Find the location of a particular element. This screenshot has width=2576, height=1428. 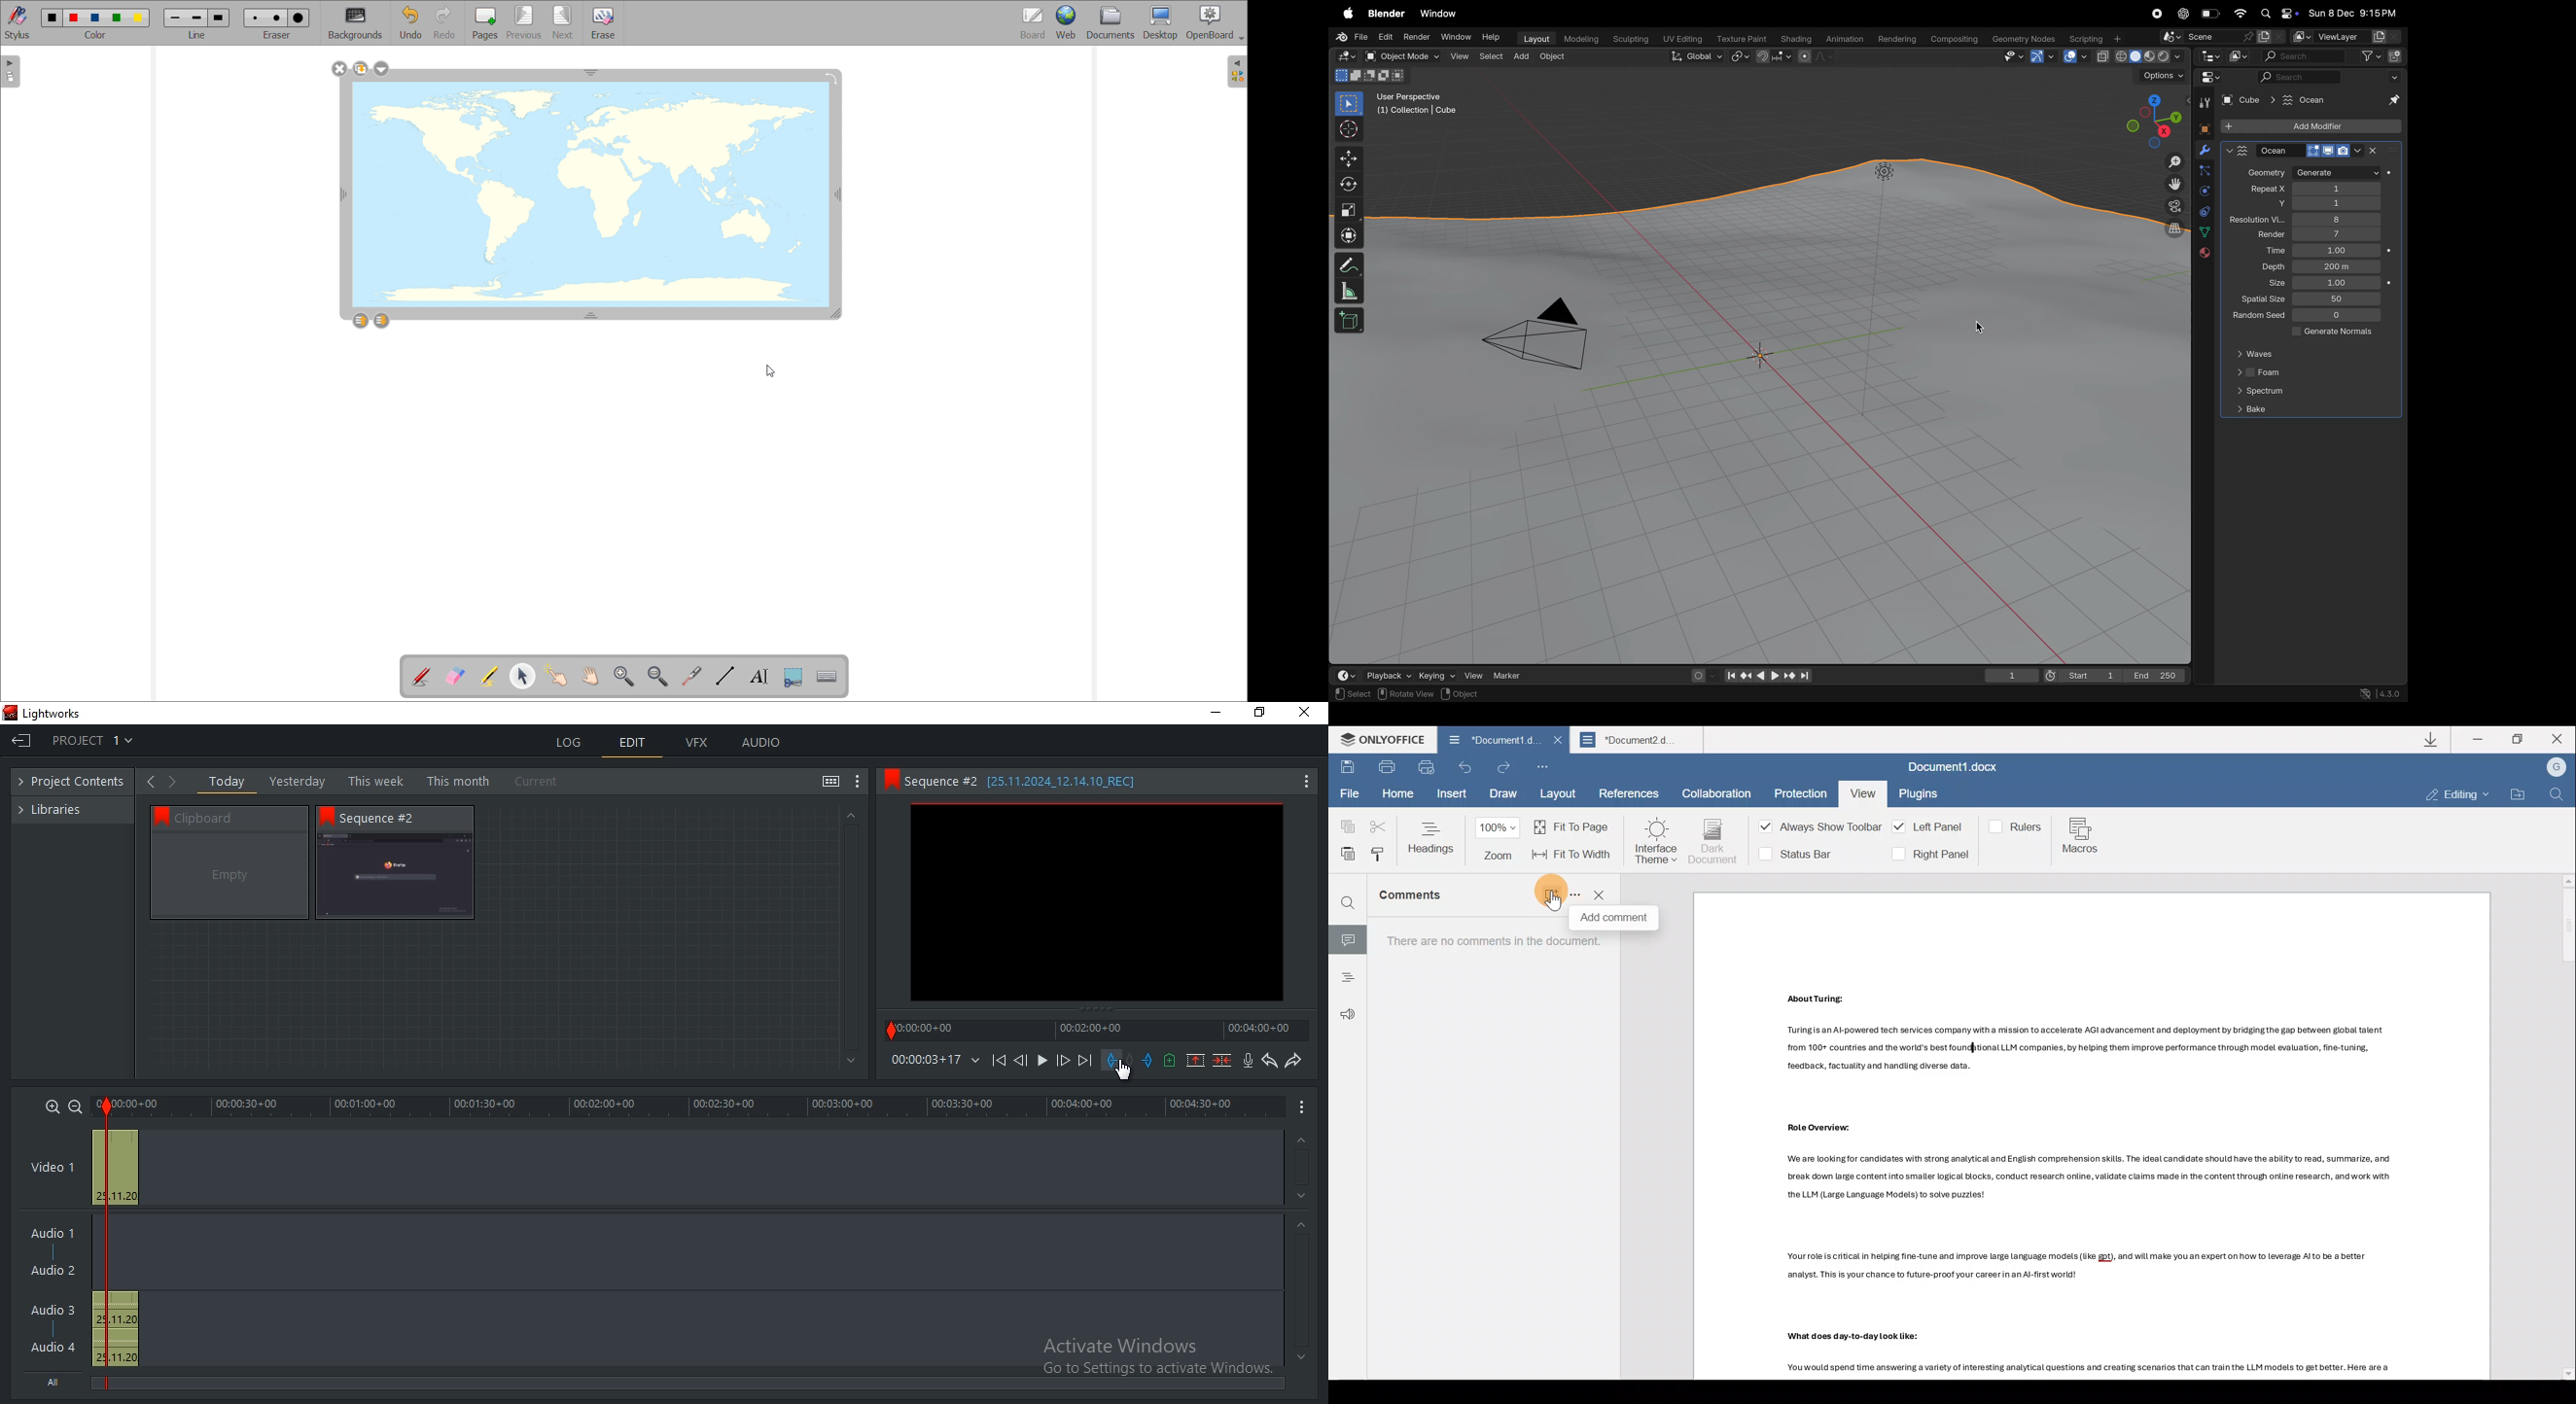

Rulers is located at coordinates (2018, 826).